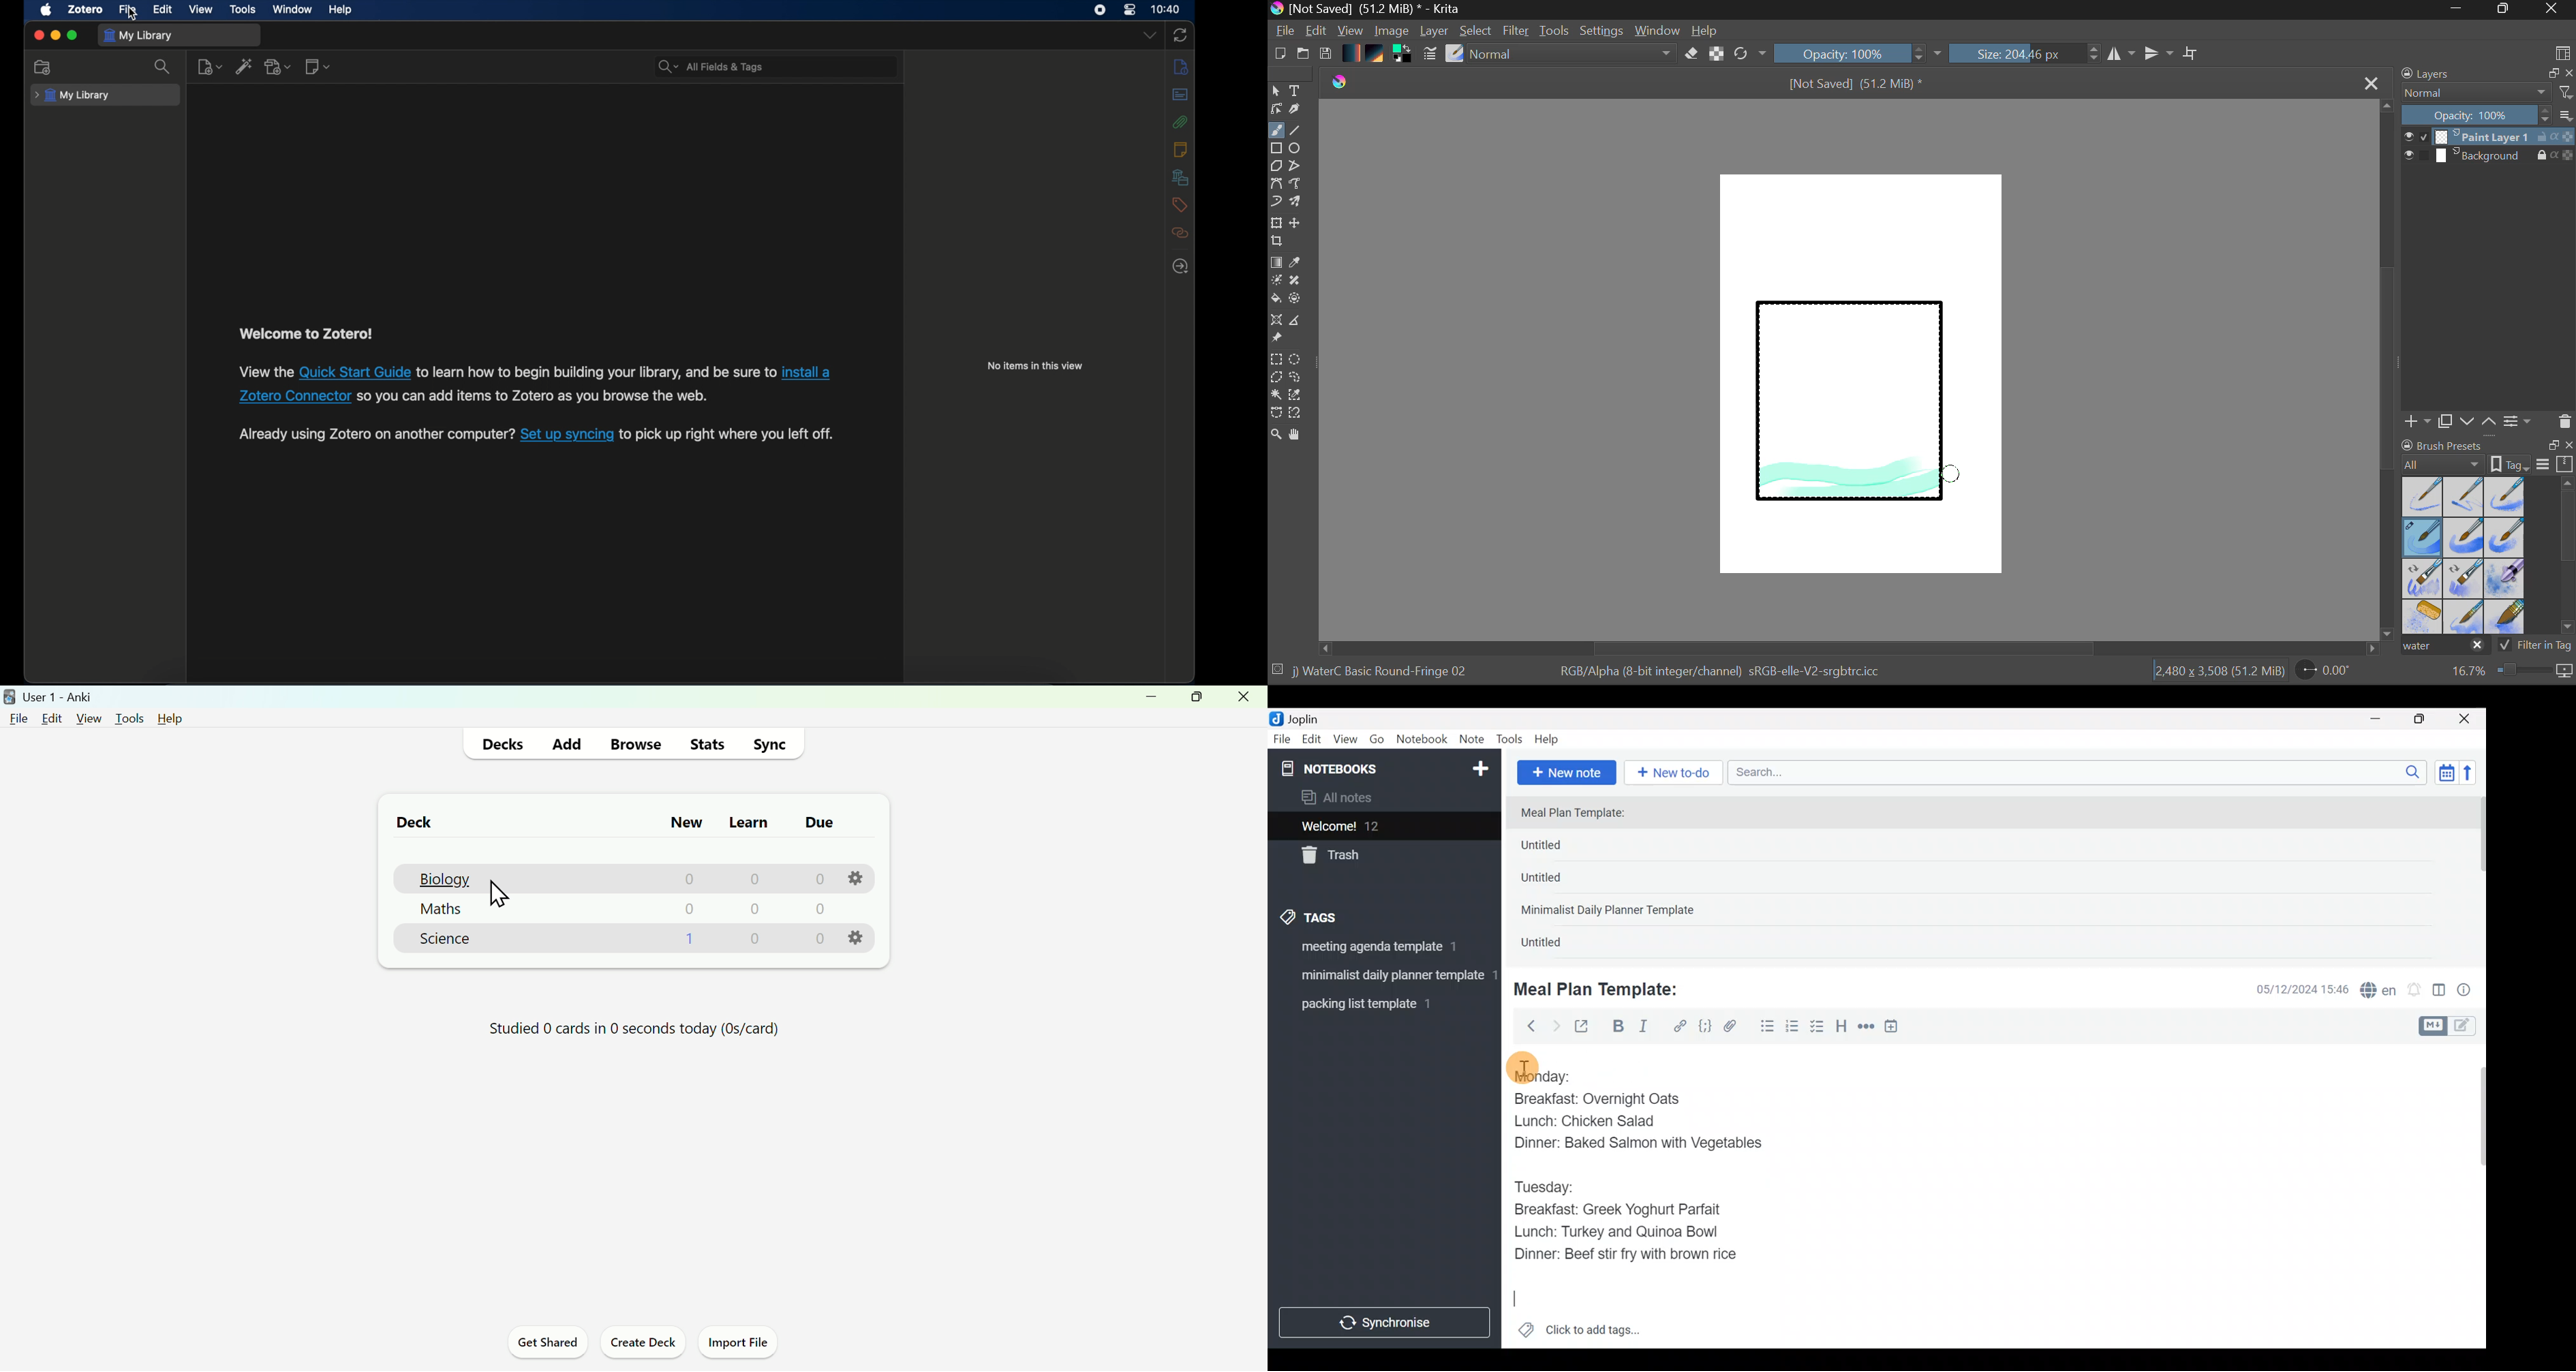  I want to click on new collection, so click(44, 67).